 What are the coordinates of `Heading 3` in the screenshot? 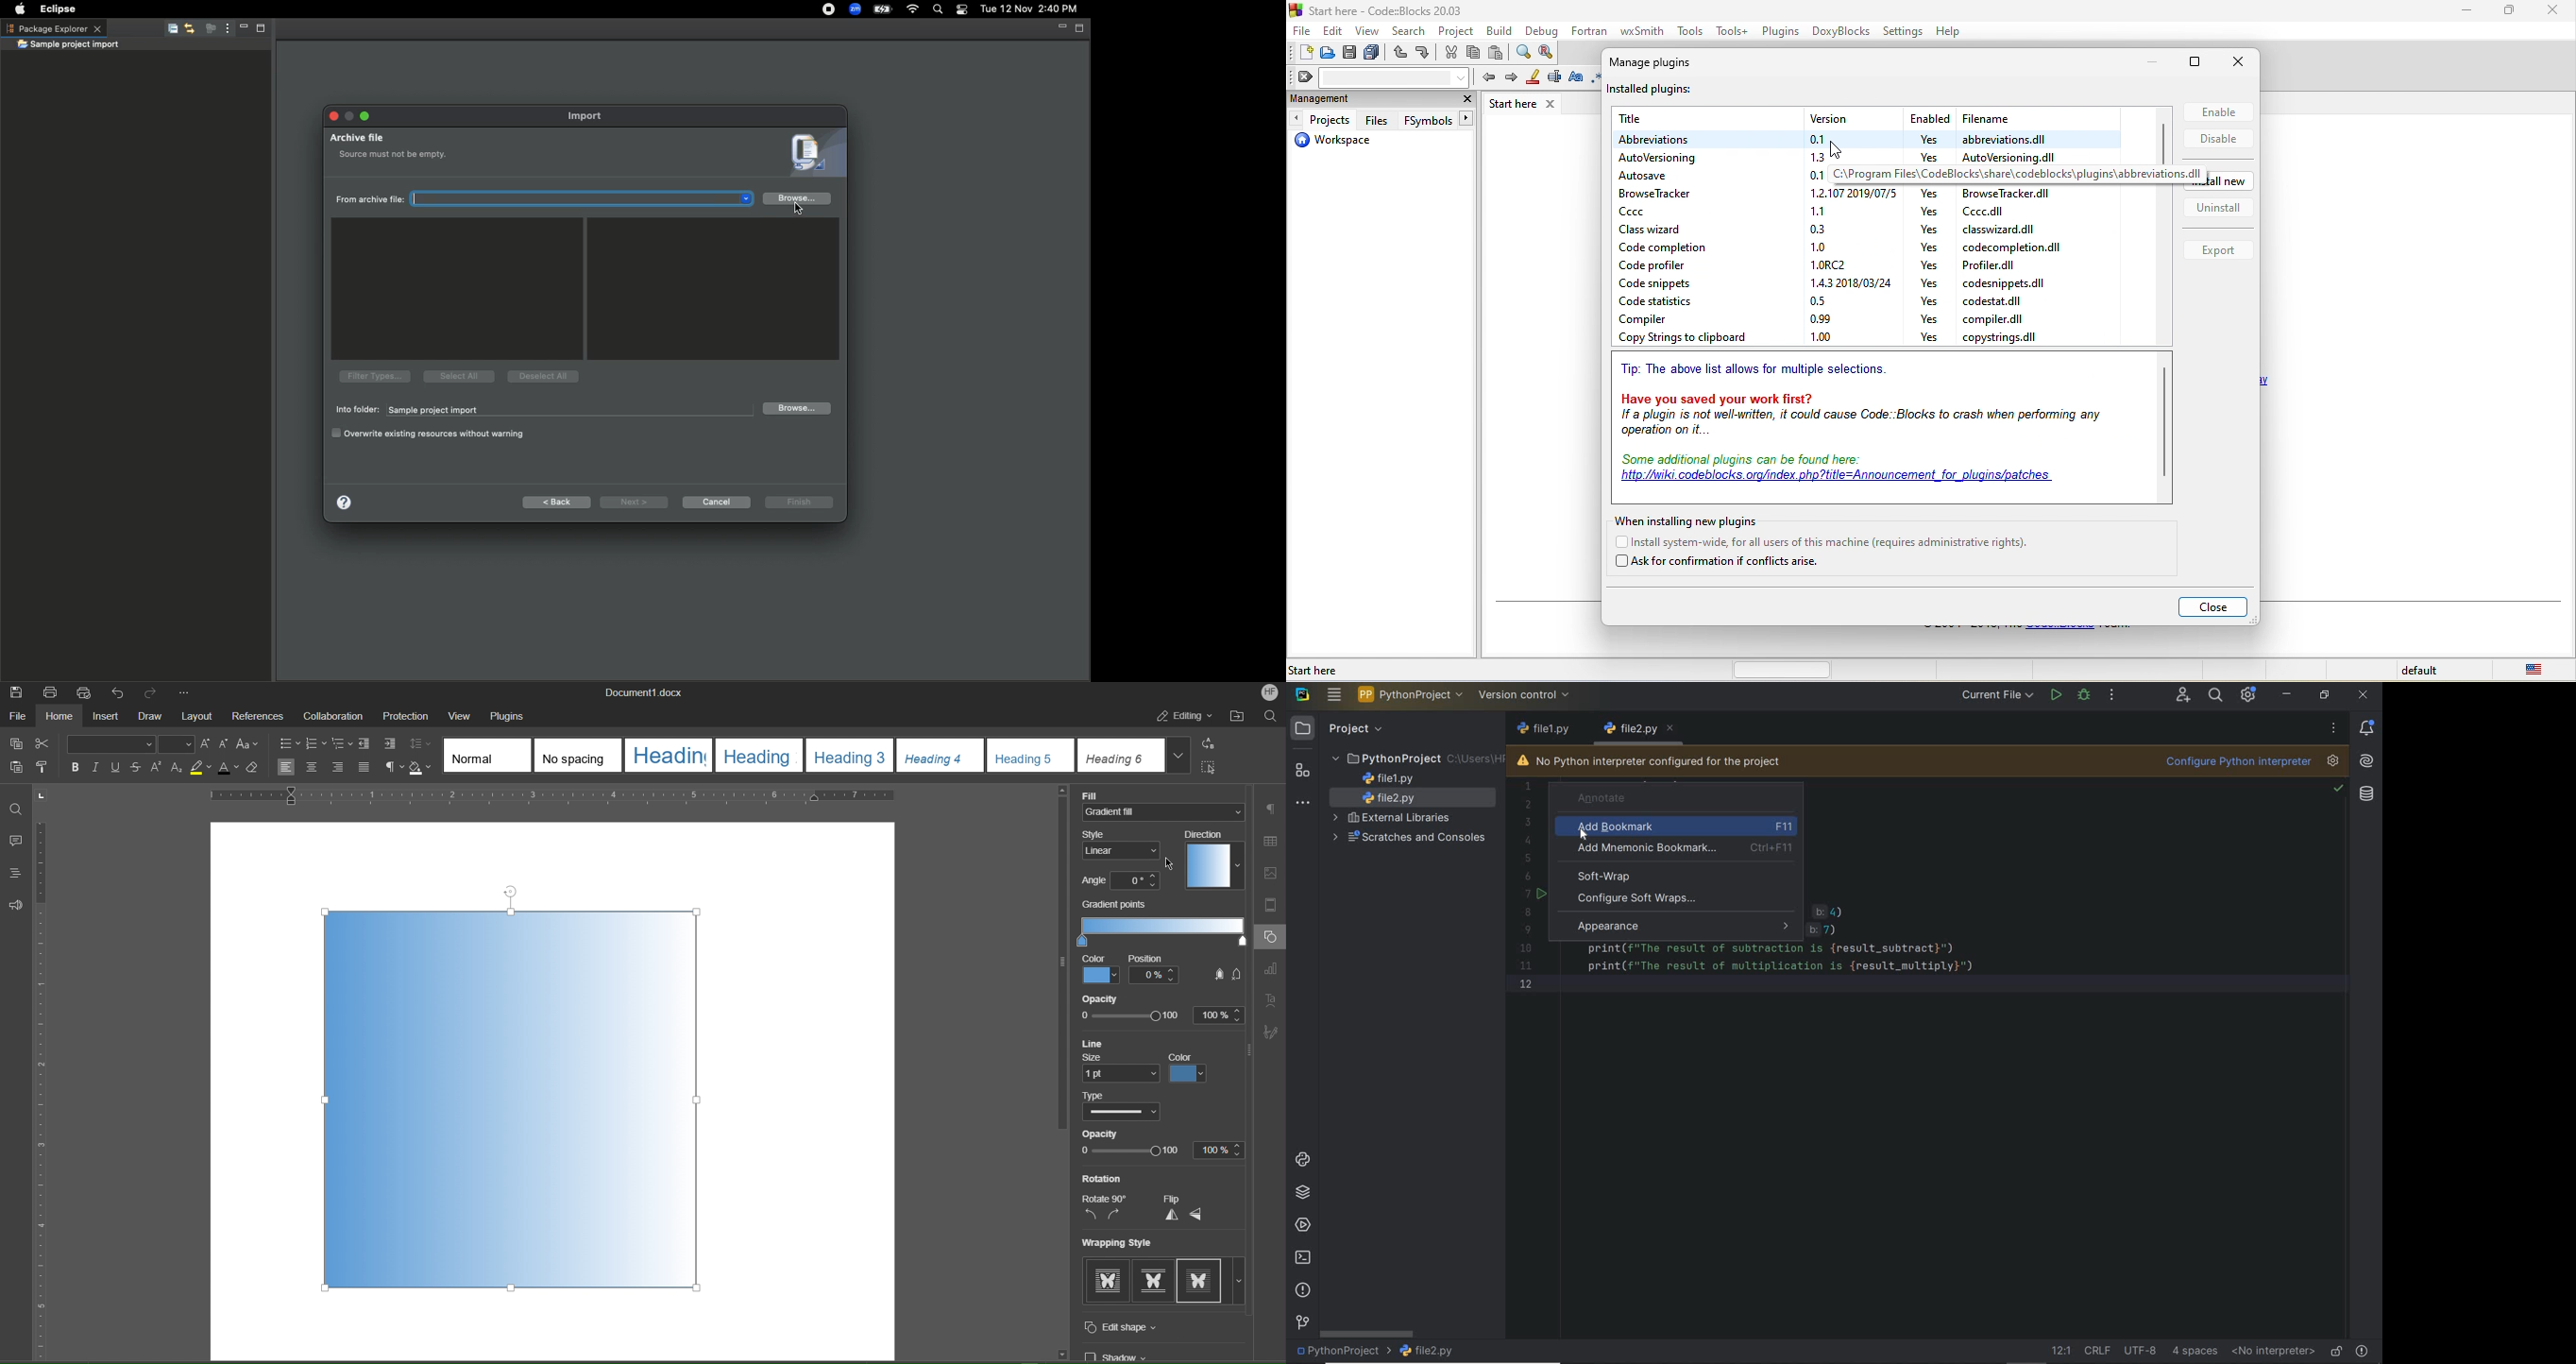 It's located at (850, 755).